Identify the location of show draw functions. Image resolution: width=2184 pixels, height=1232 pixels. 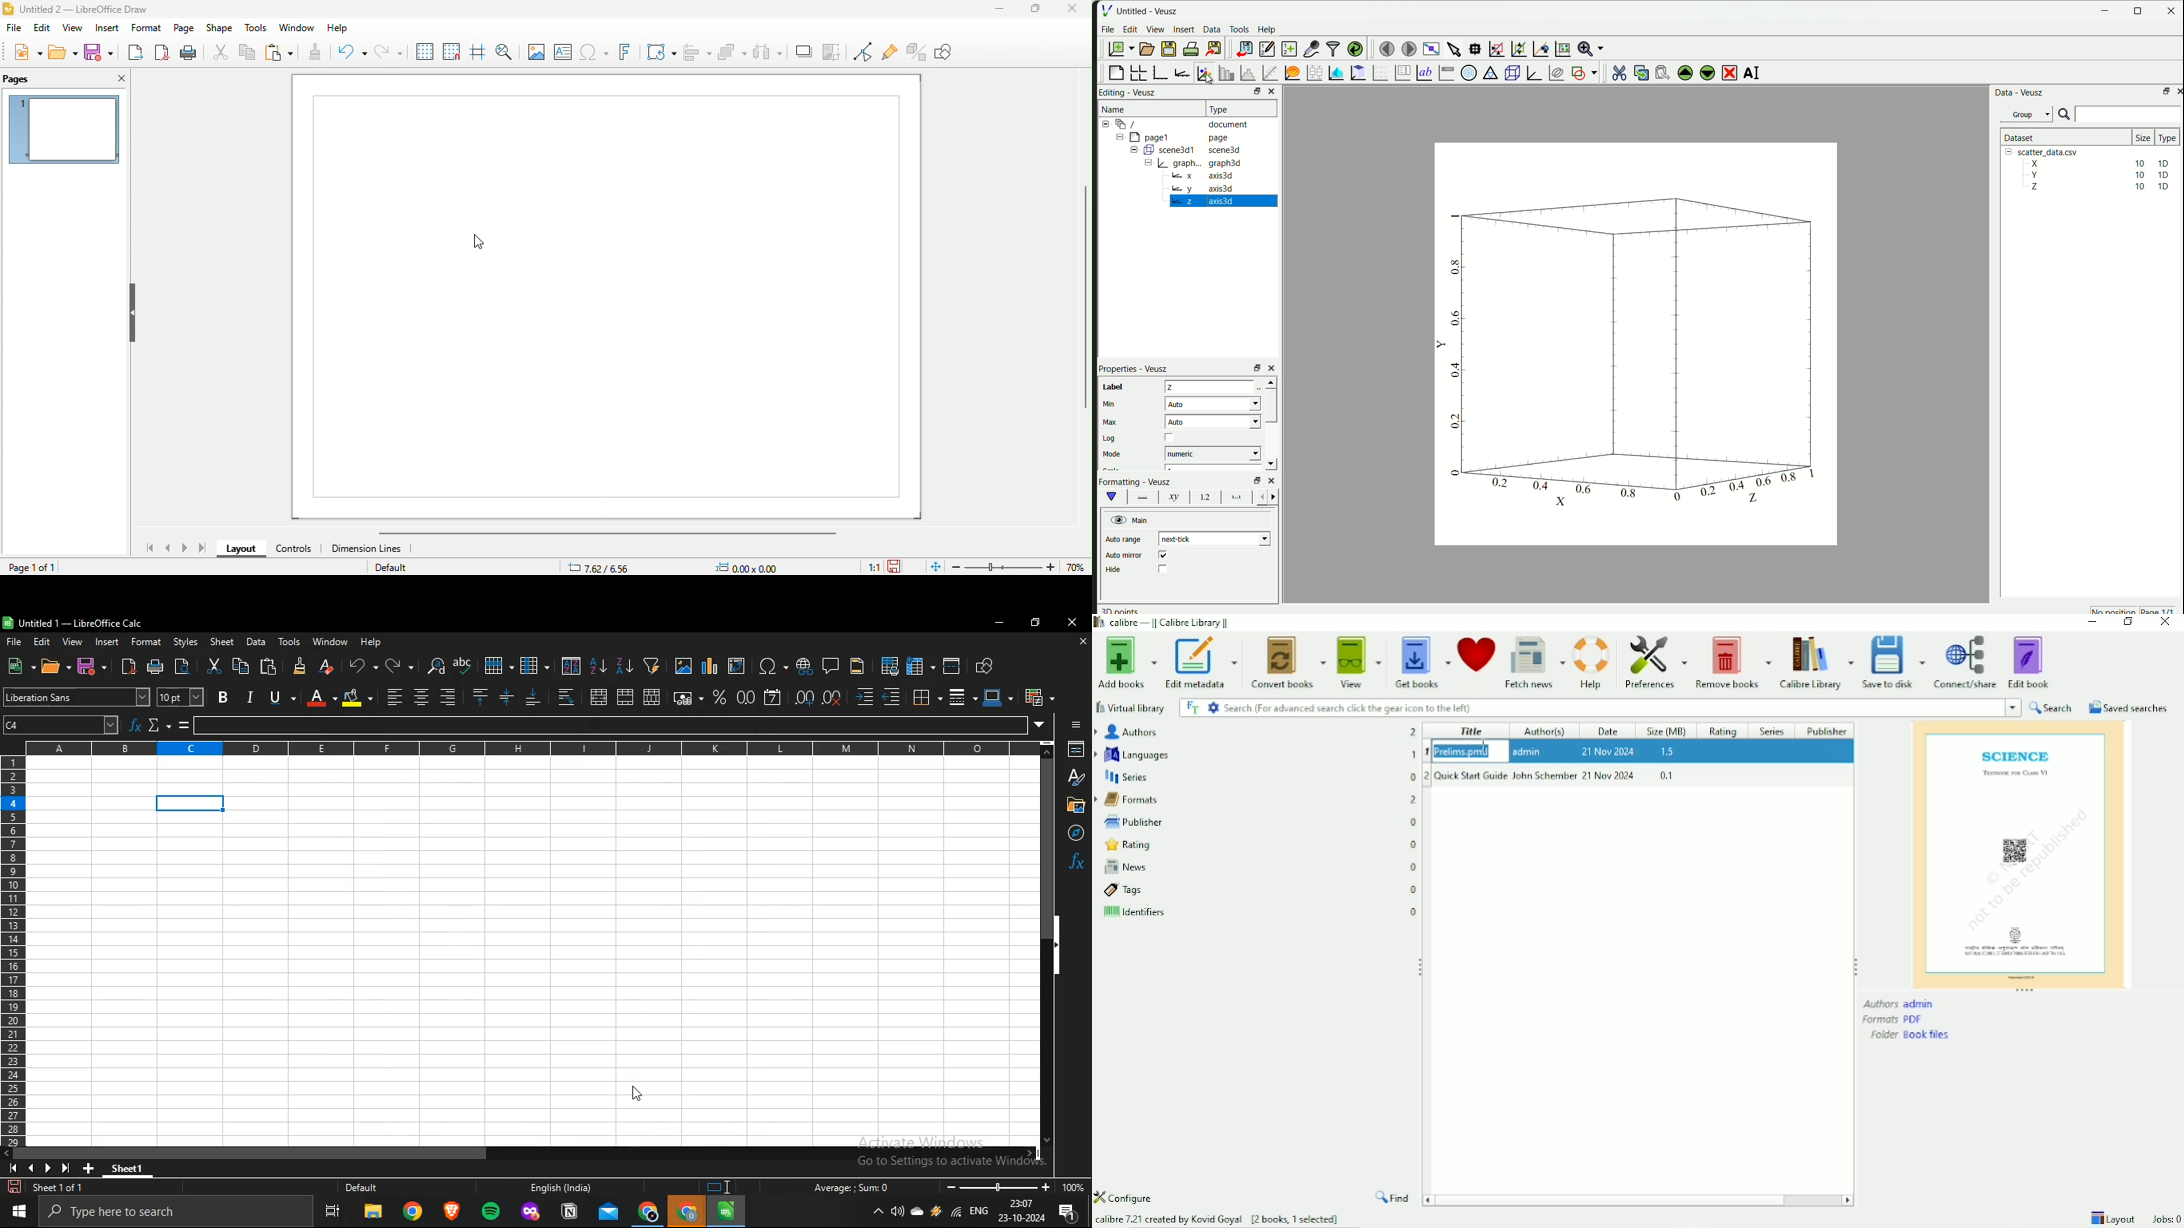
(986, 664).